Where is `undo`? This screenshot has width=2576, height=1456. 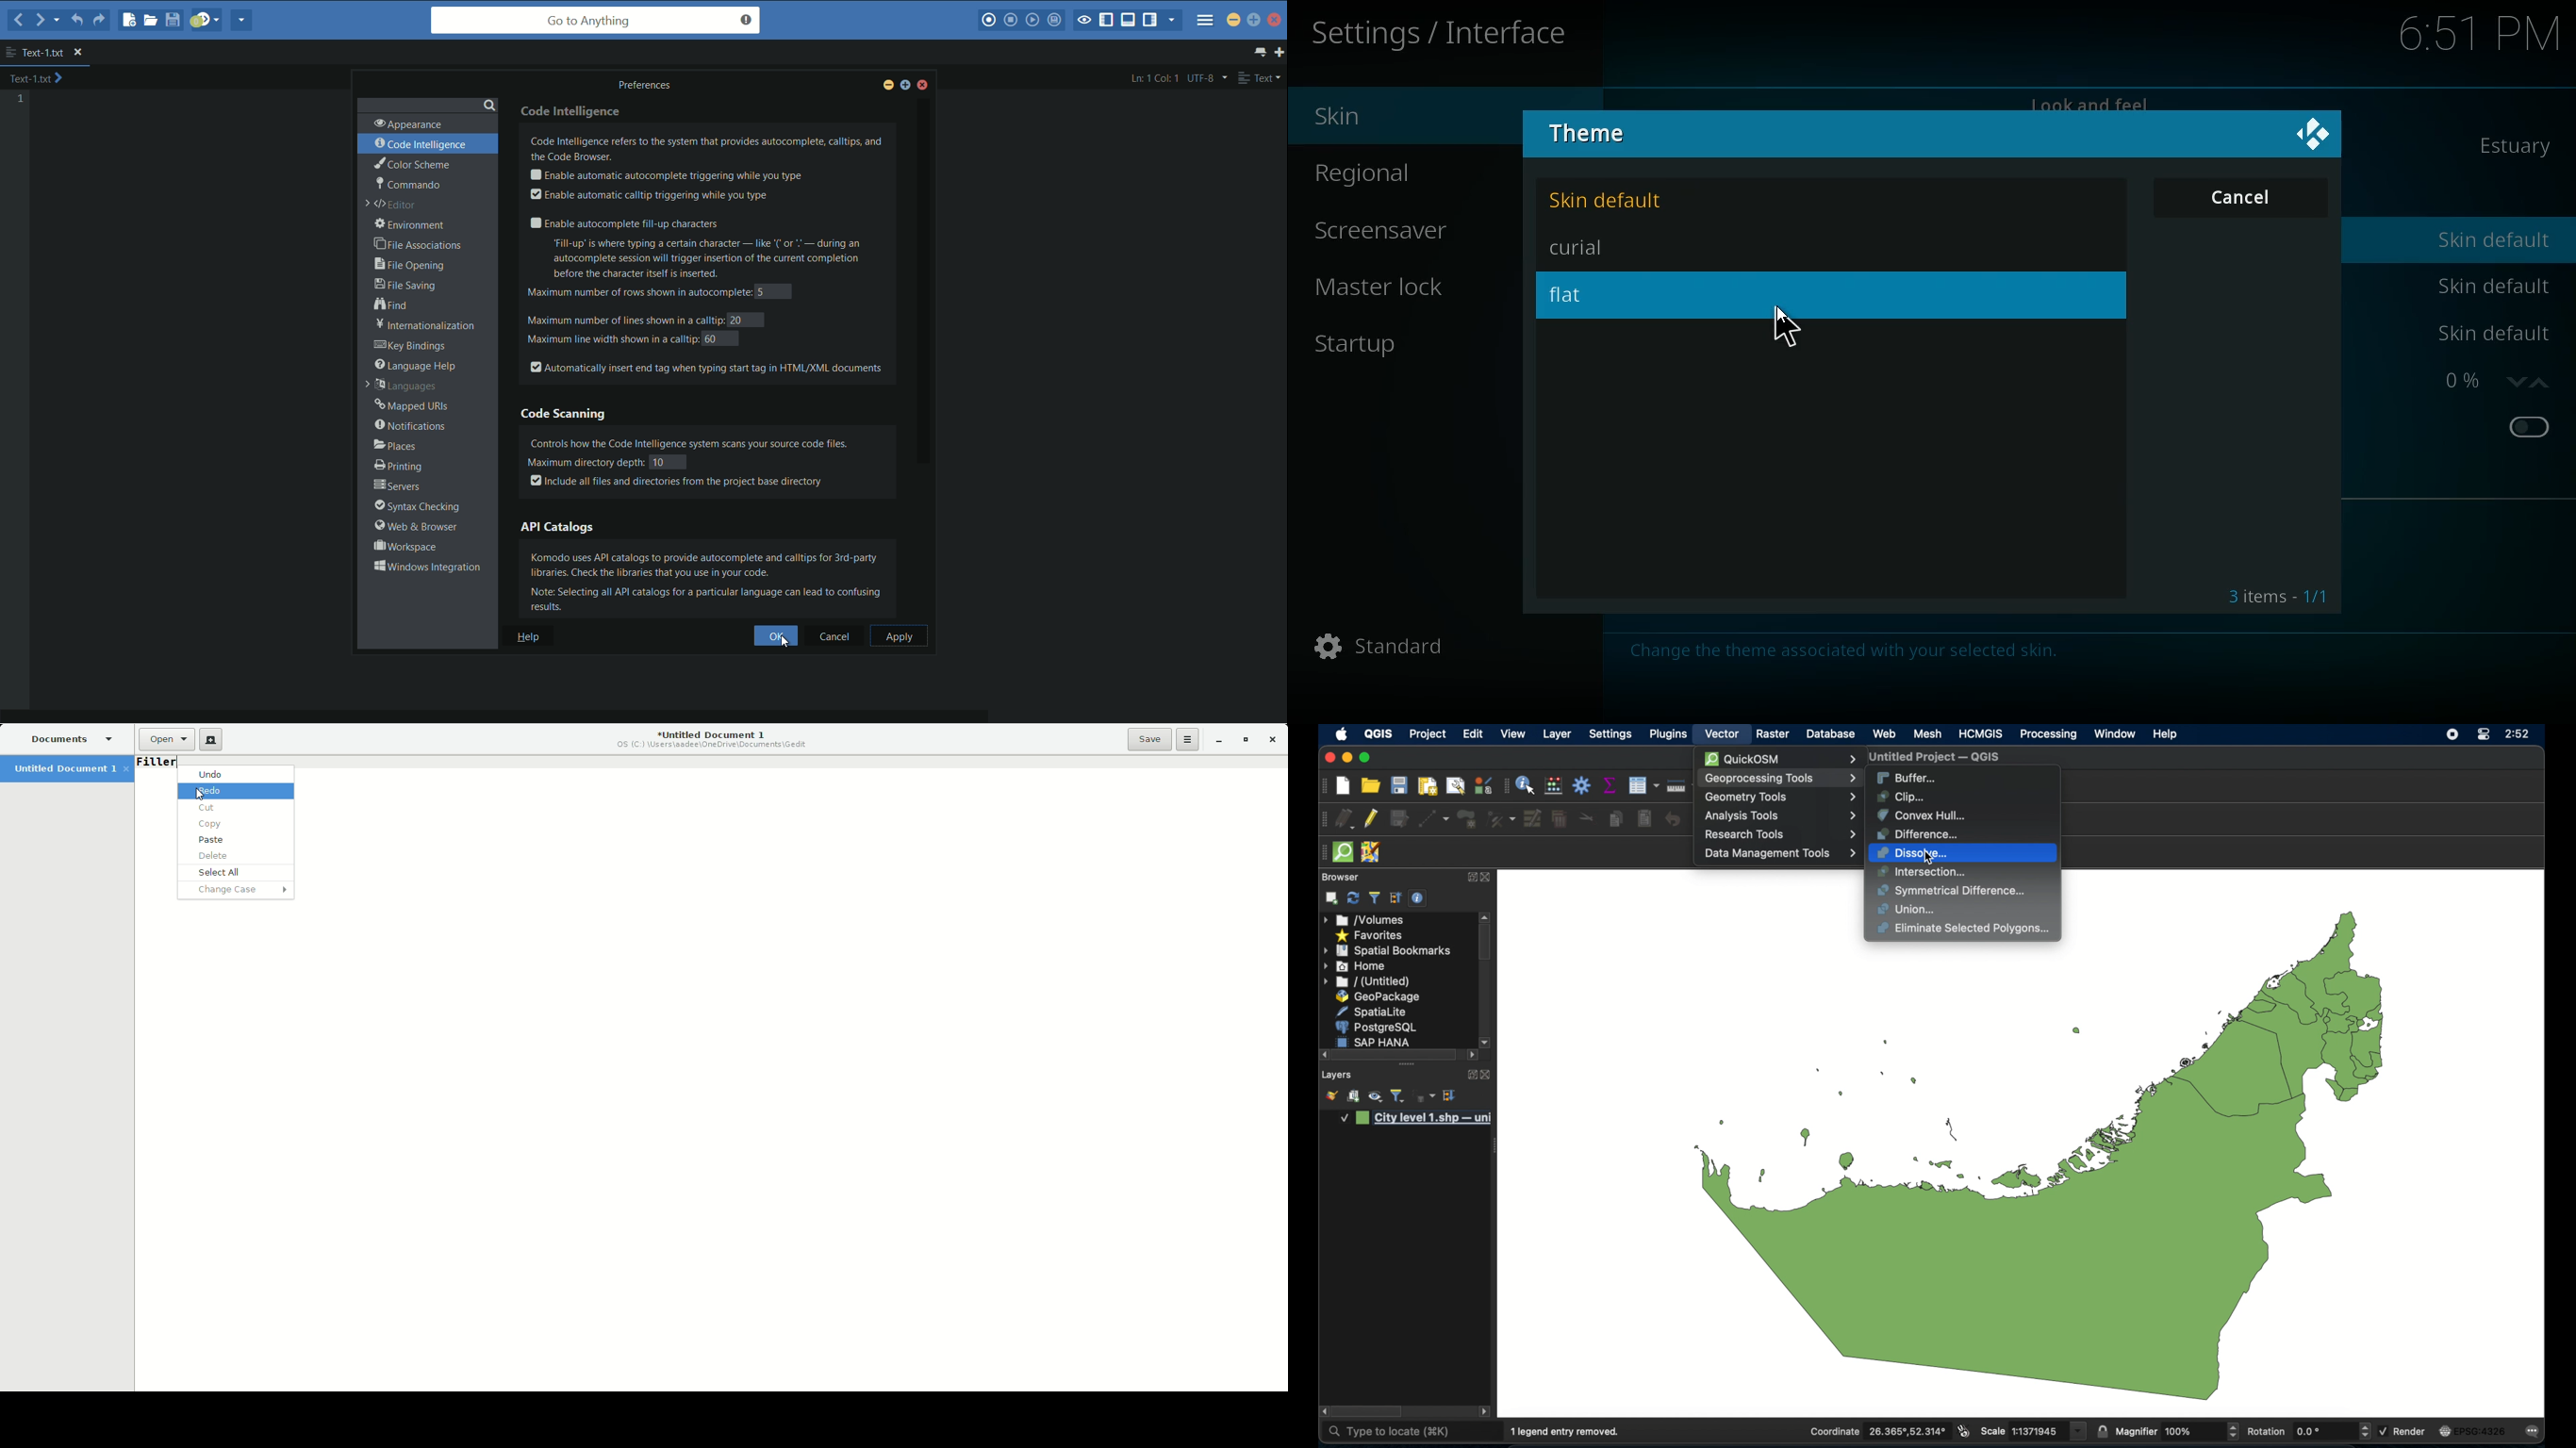 undo is located at coordinates (75, 21).